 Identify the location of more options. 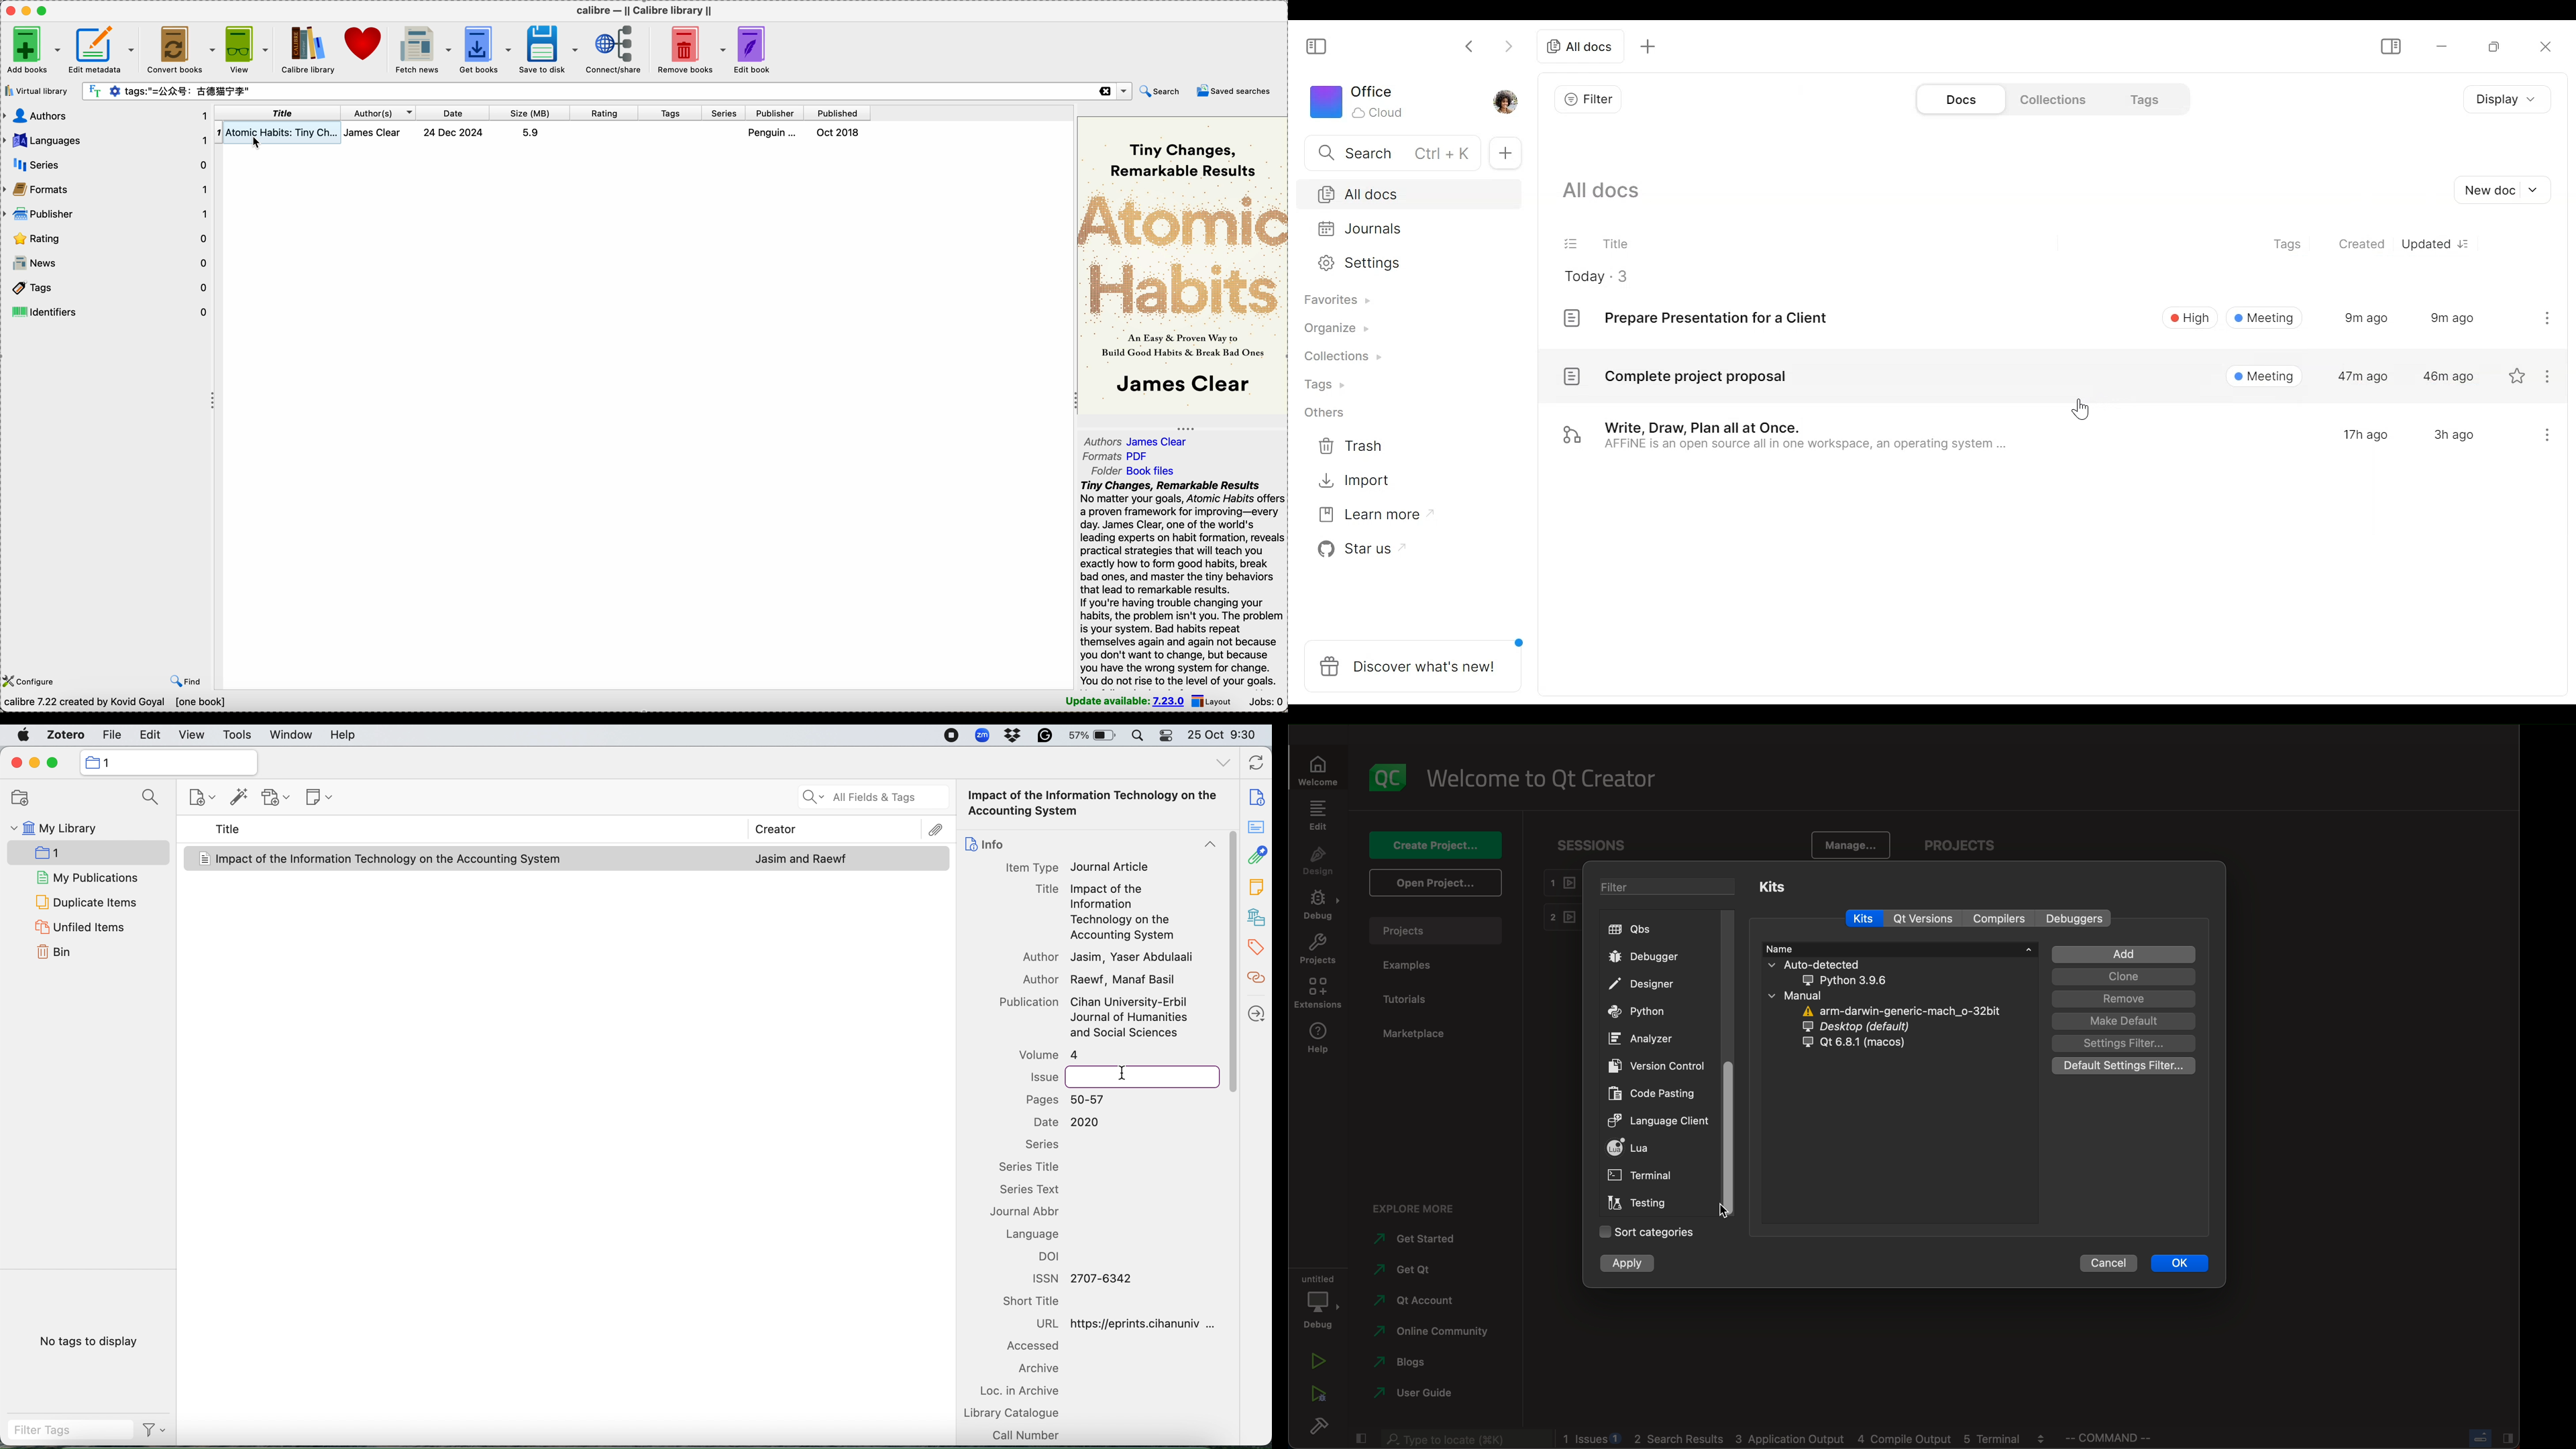
(2548, 378).